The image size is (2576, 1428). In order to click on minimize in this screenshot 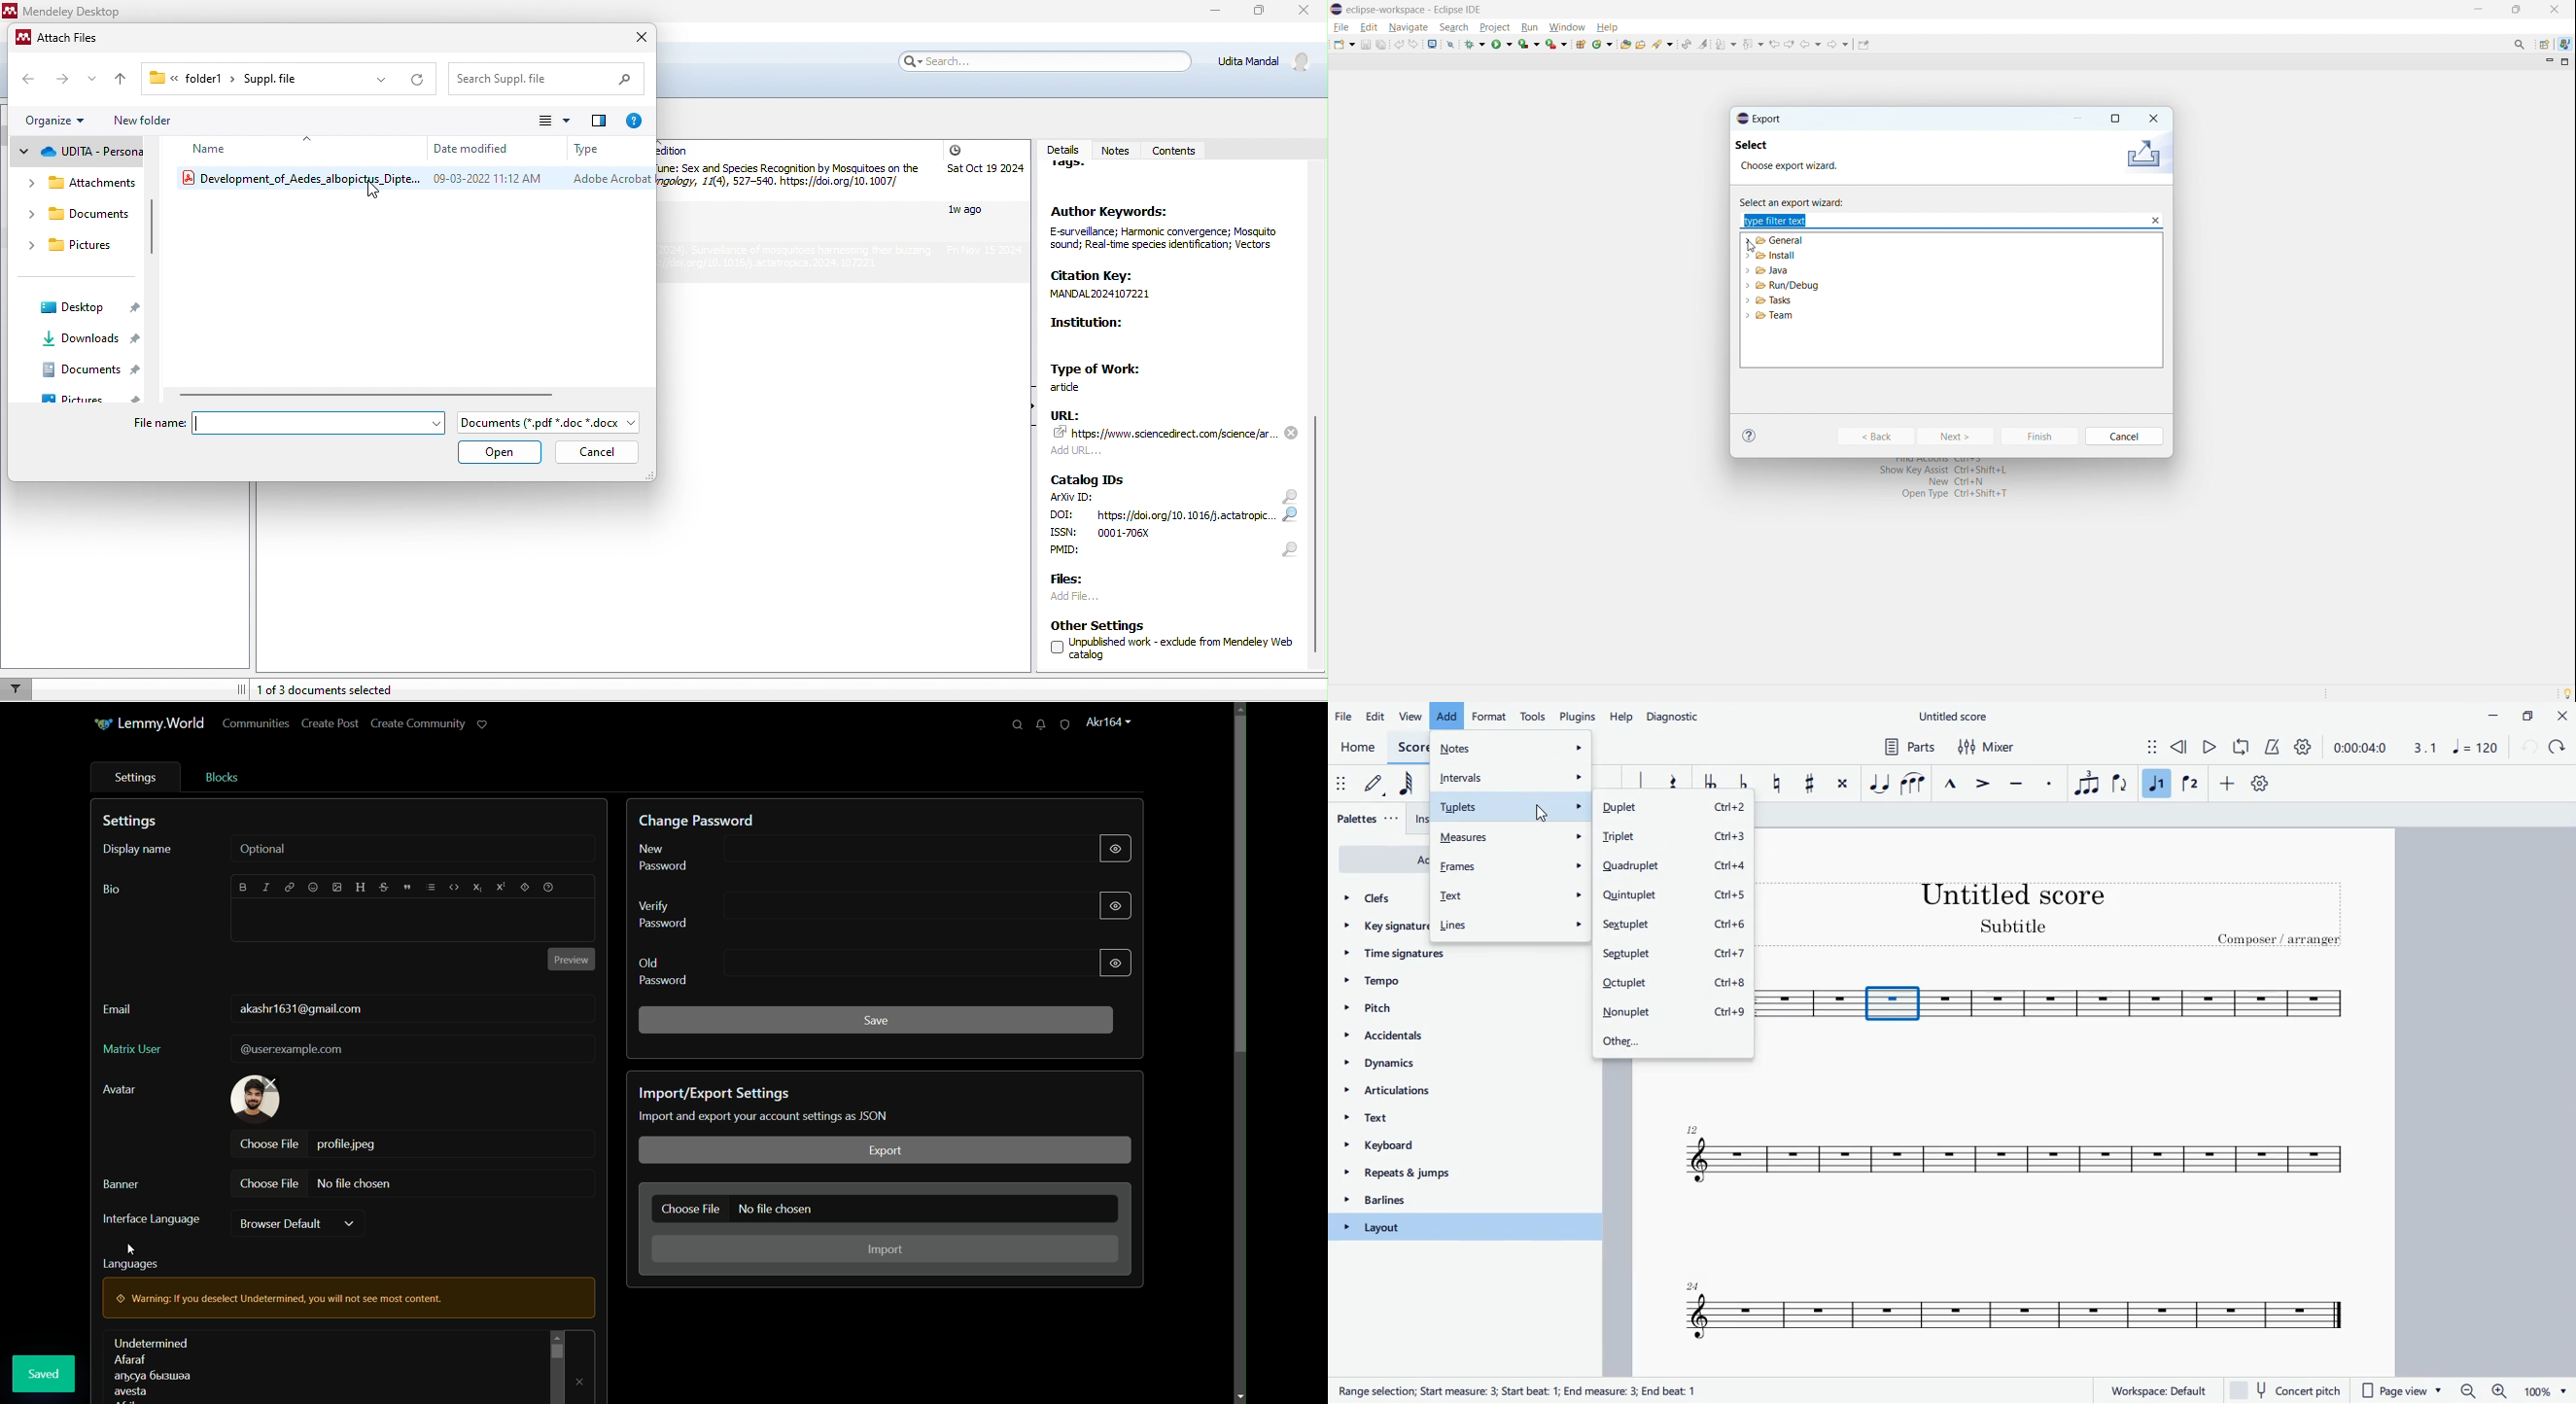, I will do `click(2079, 118)`.